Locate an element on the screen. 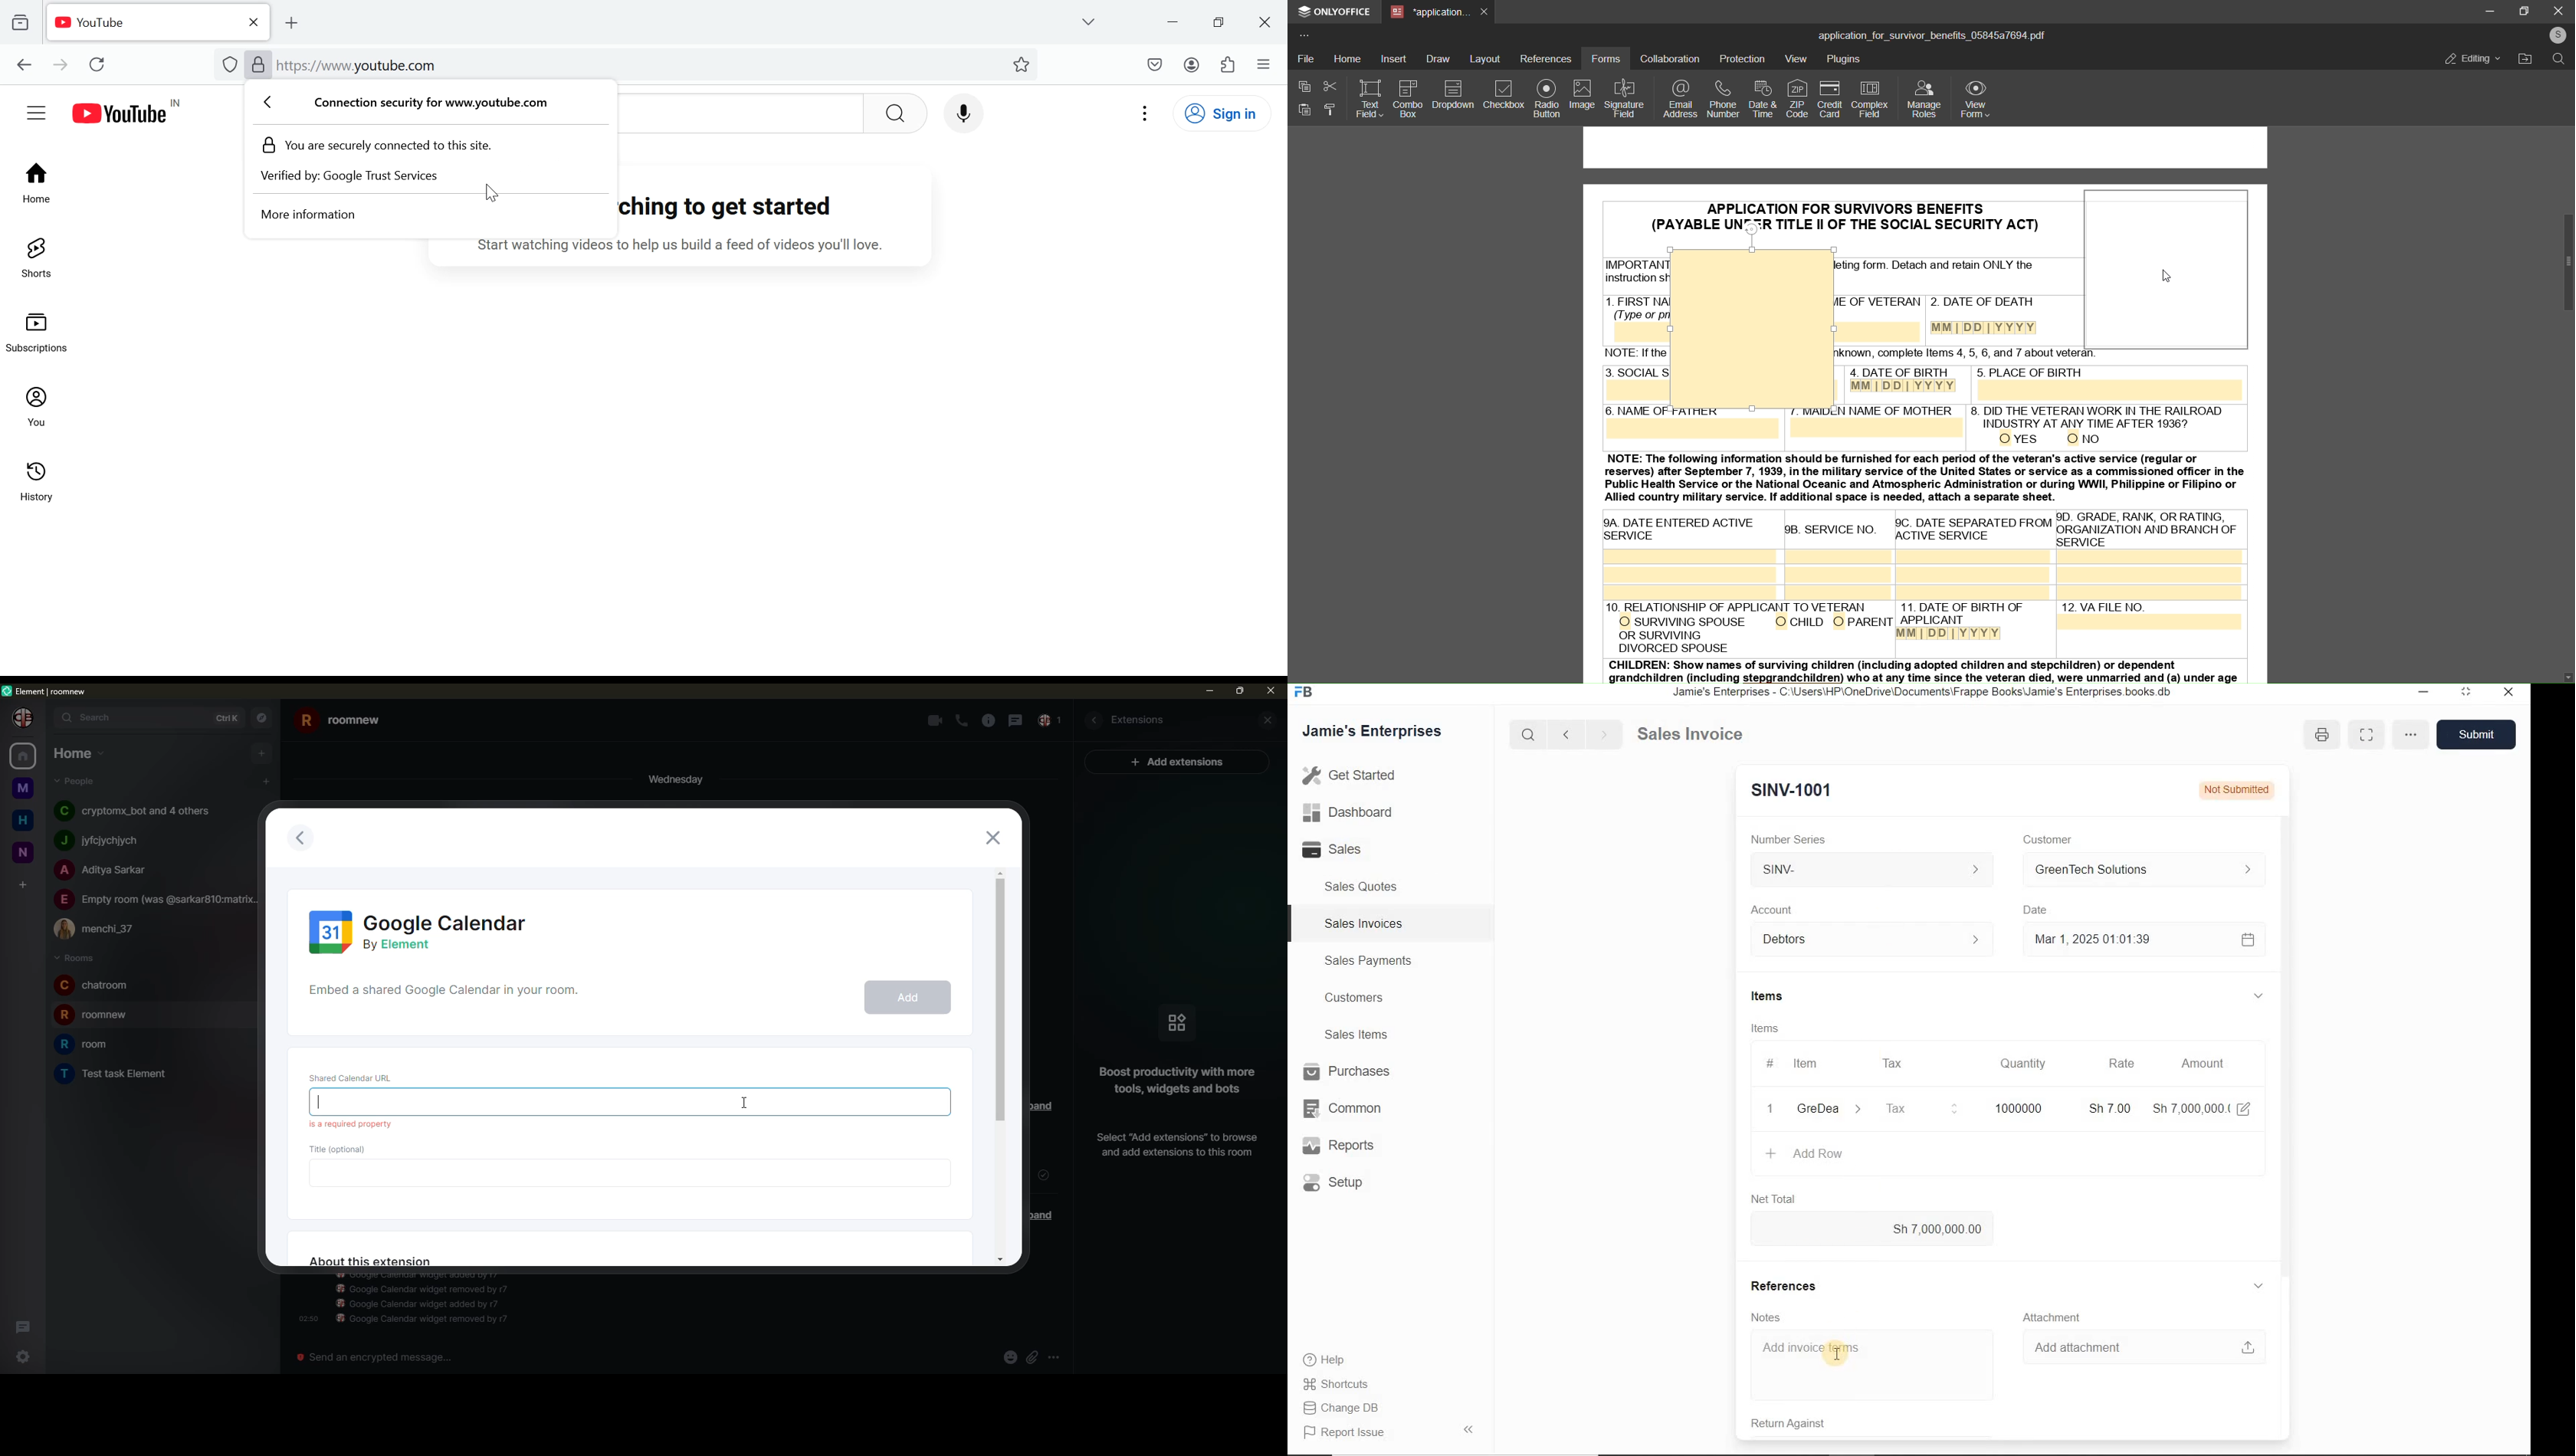 The height and width of the screenshot is (1456, 2576). settings is located at coordinates (27, 1360).